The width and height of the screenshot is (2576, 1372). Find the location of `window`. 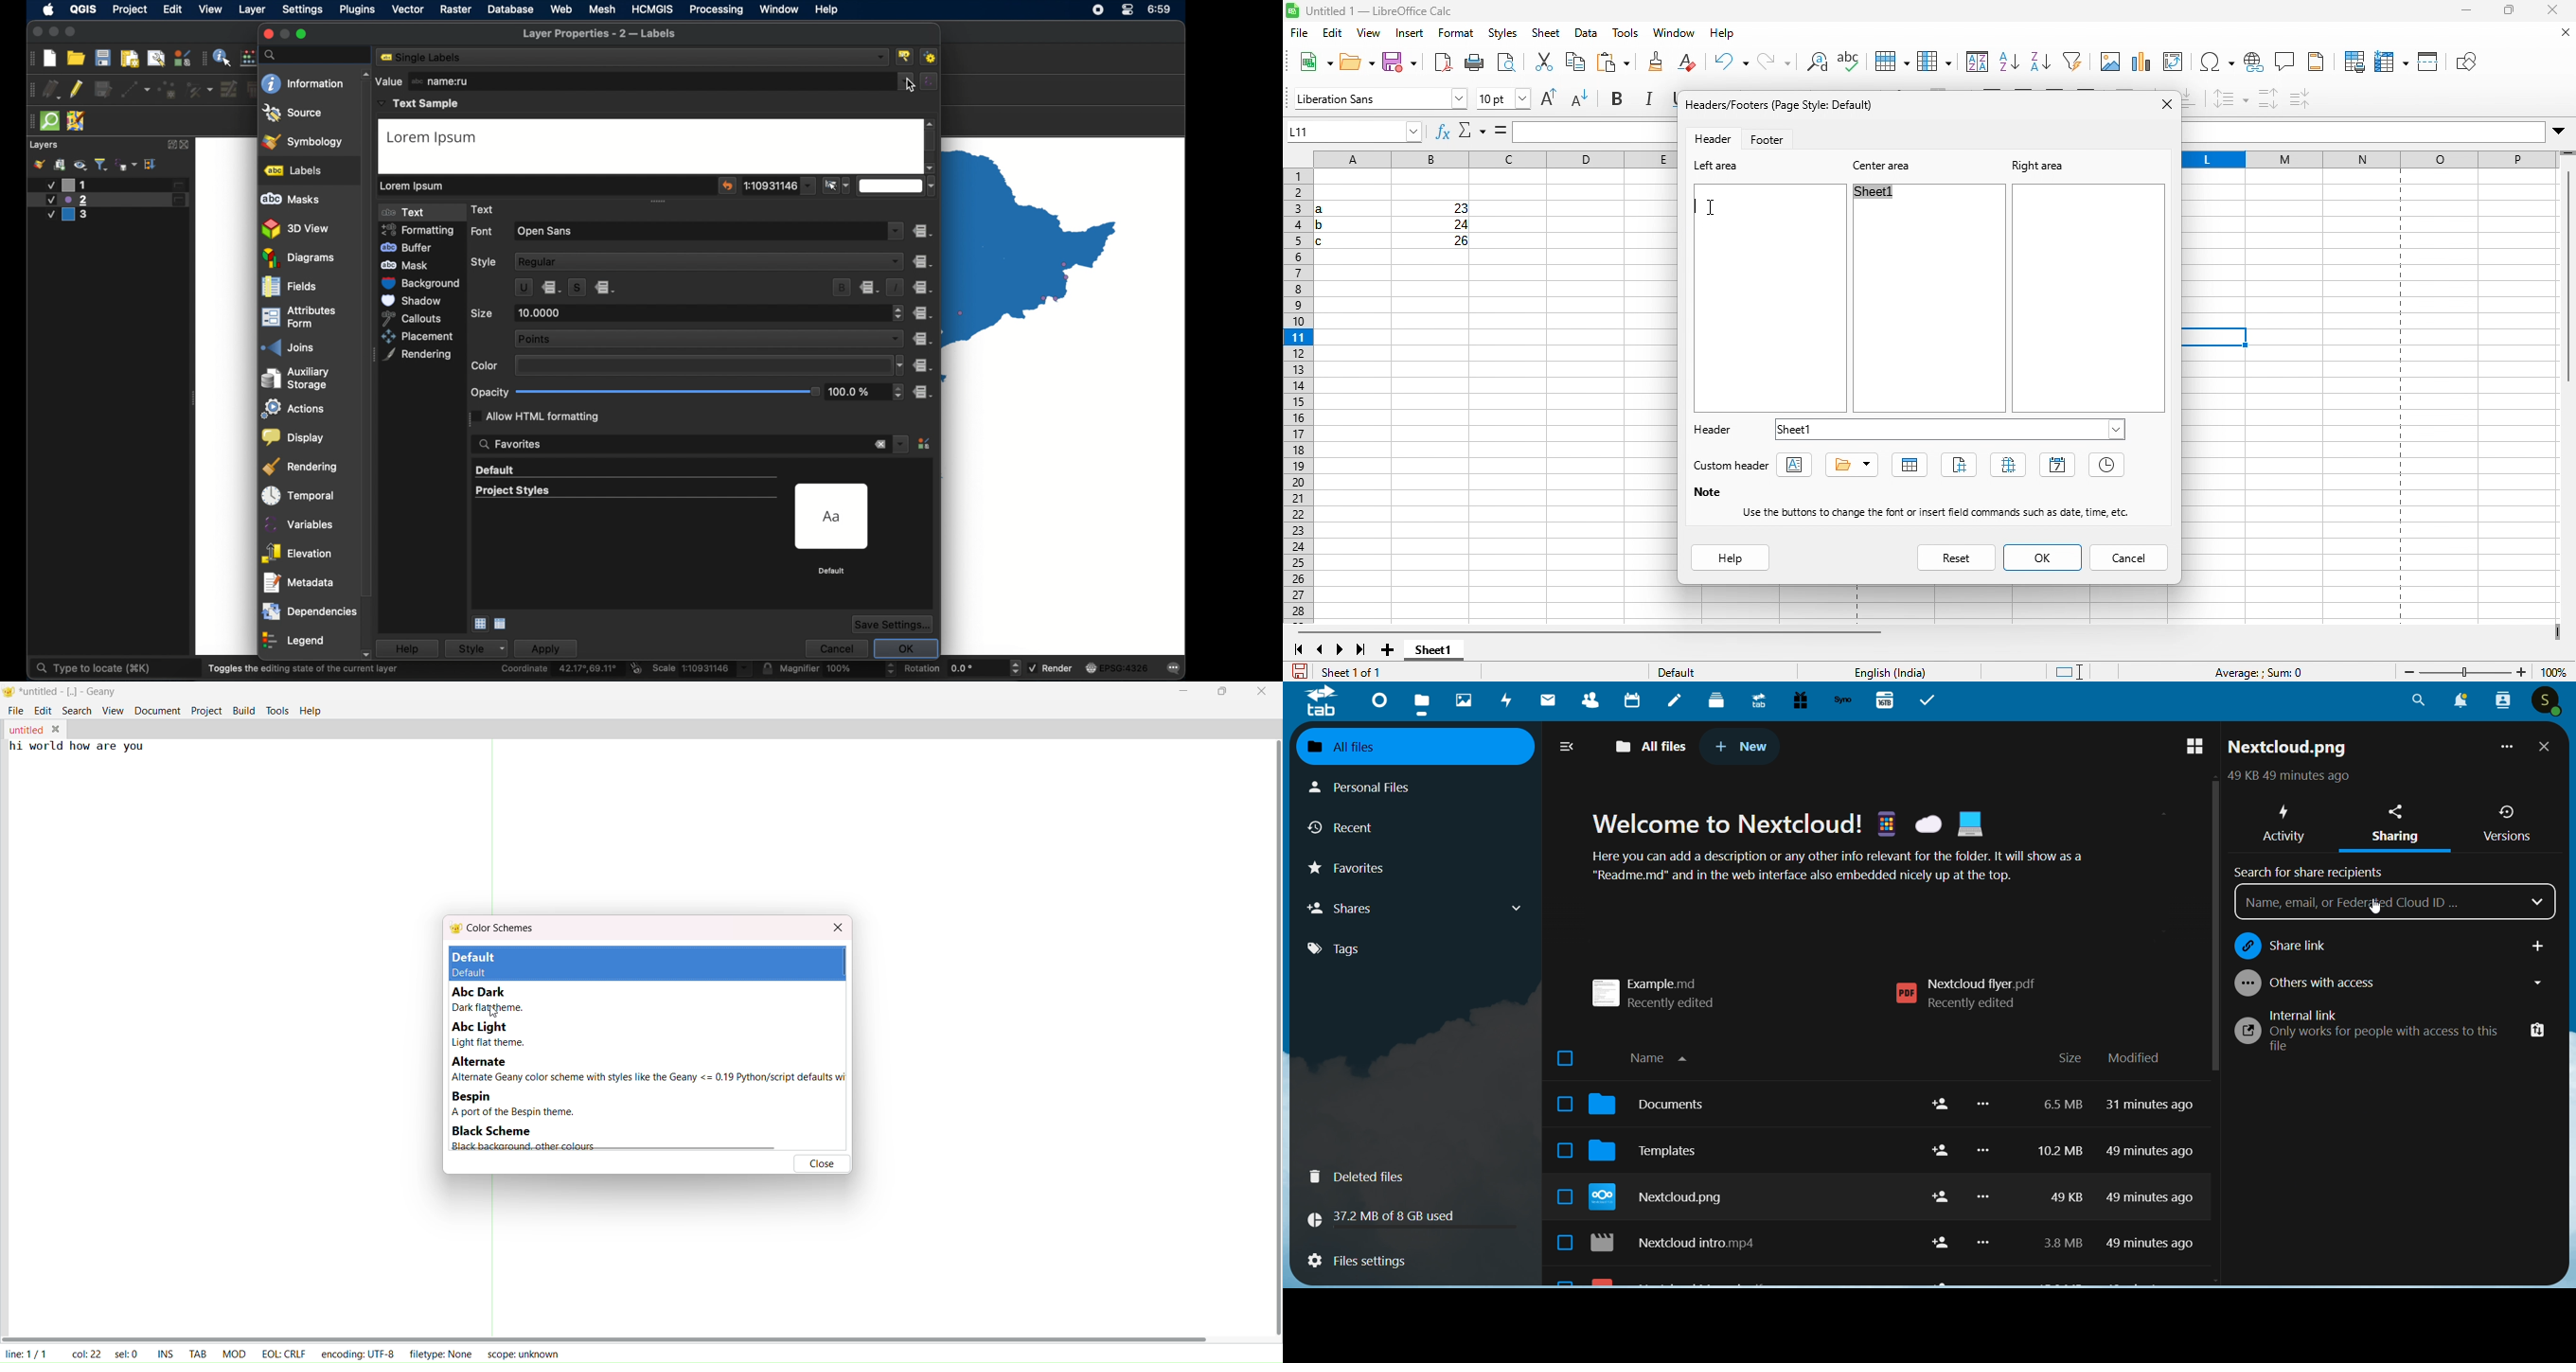

window is located at coordinates (1670, 36).